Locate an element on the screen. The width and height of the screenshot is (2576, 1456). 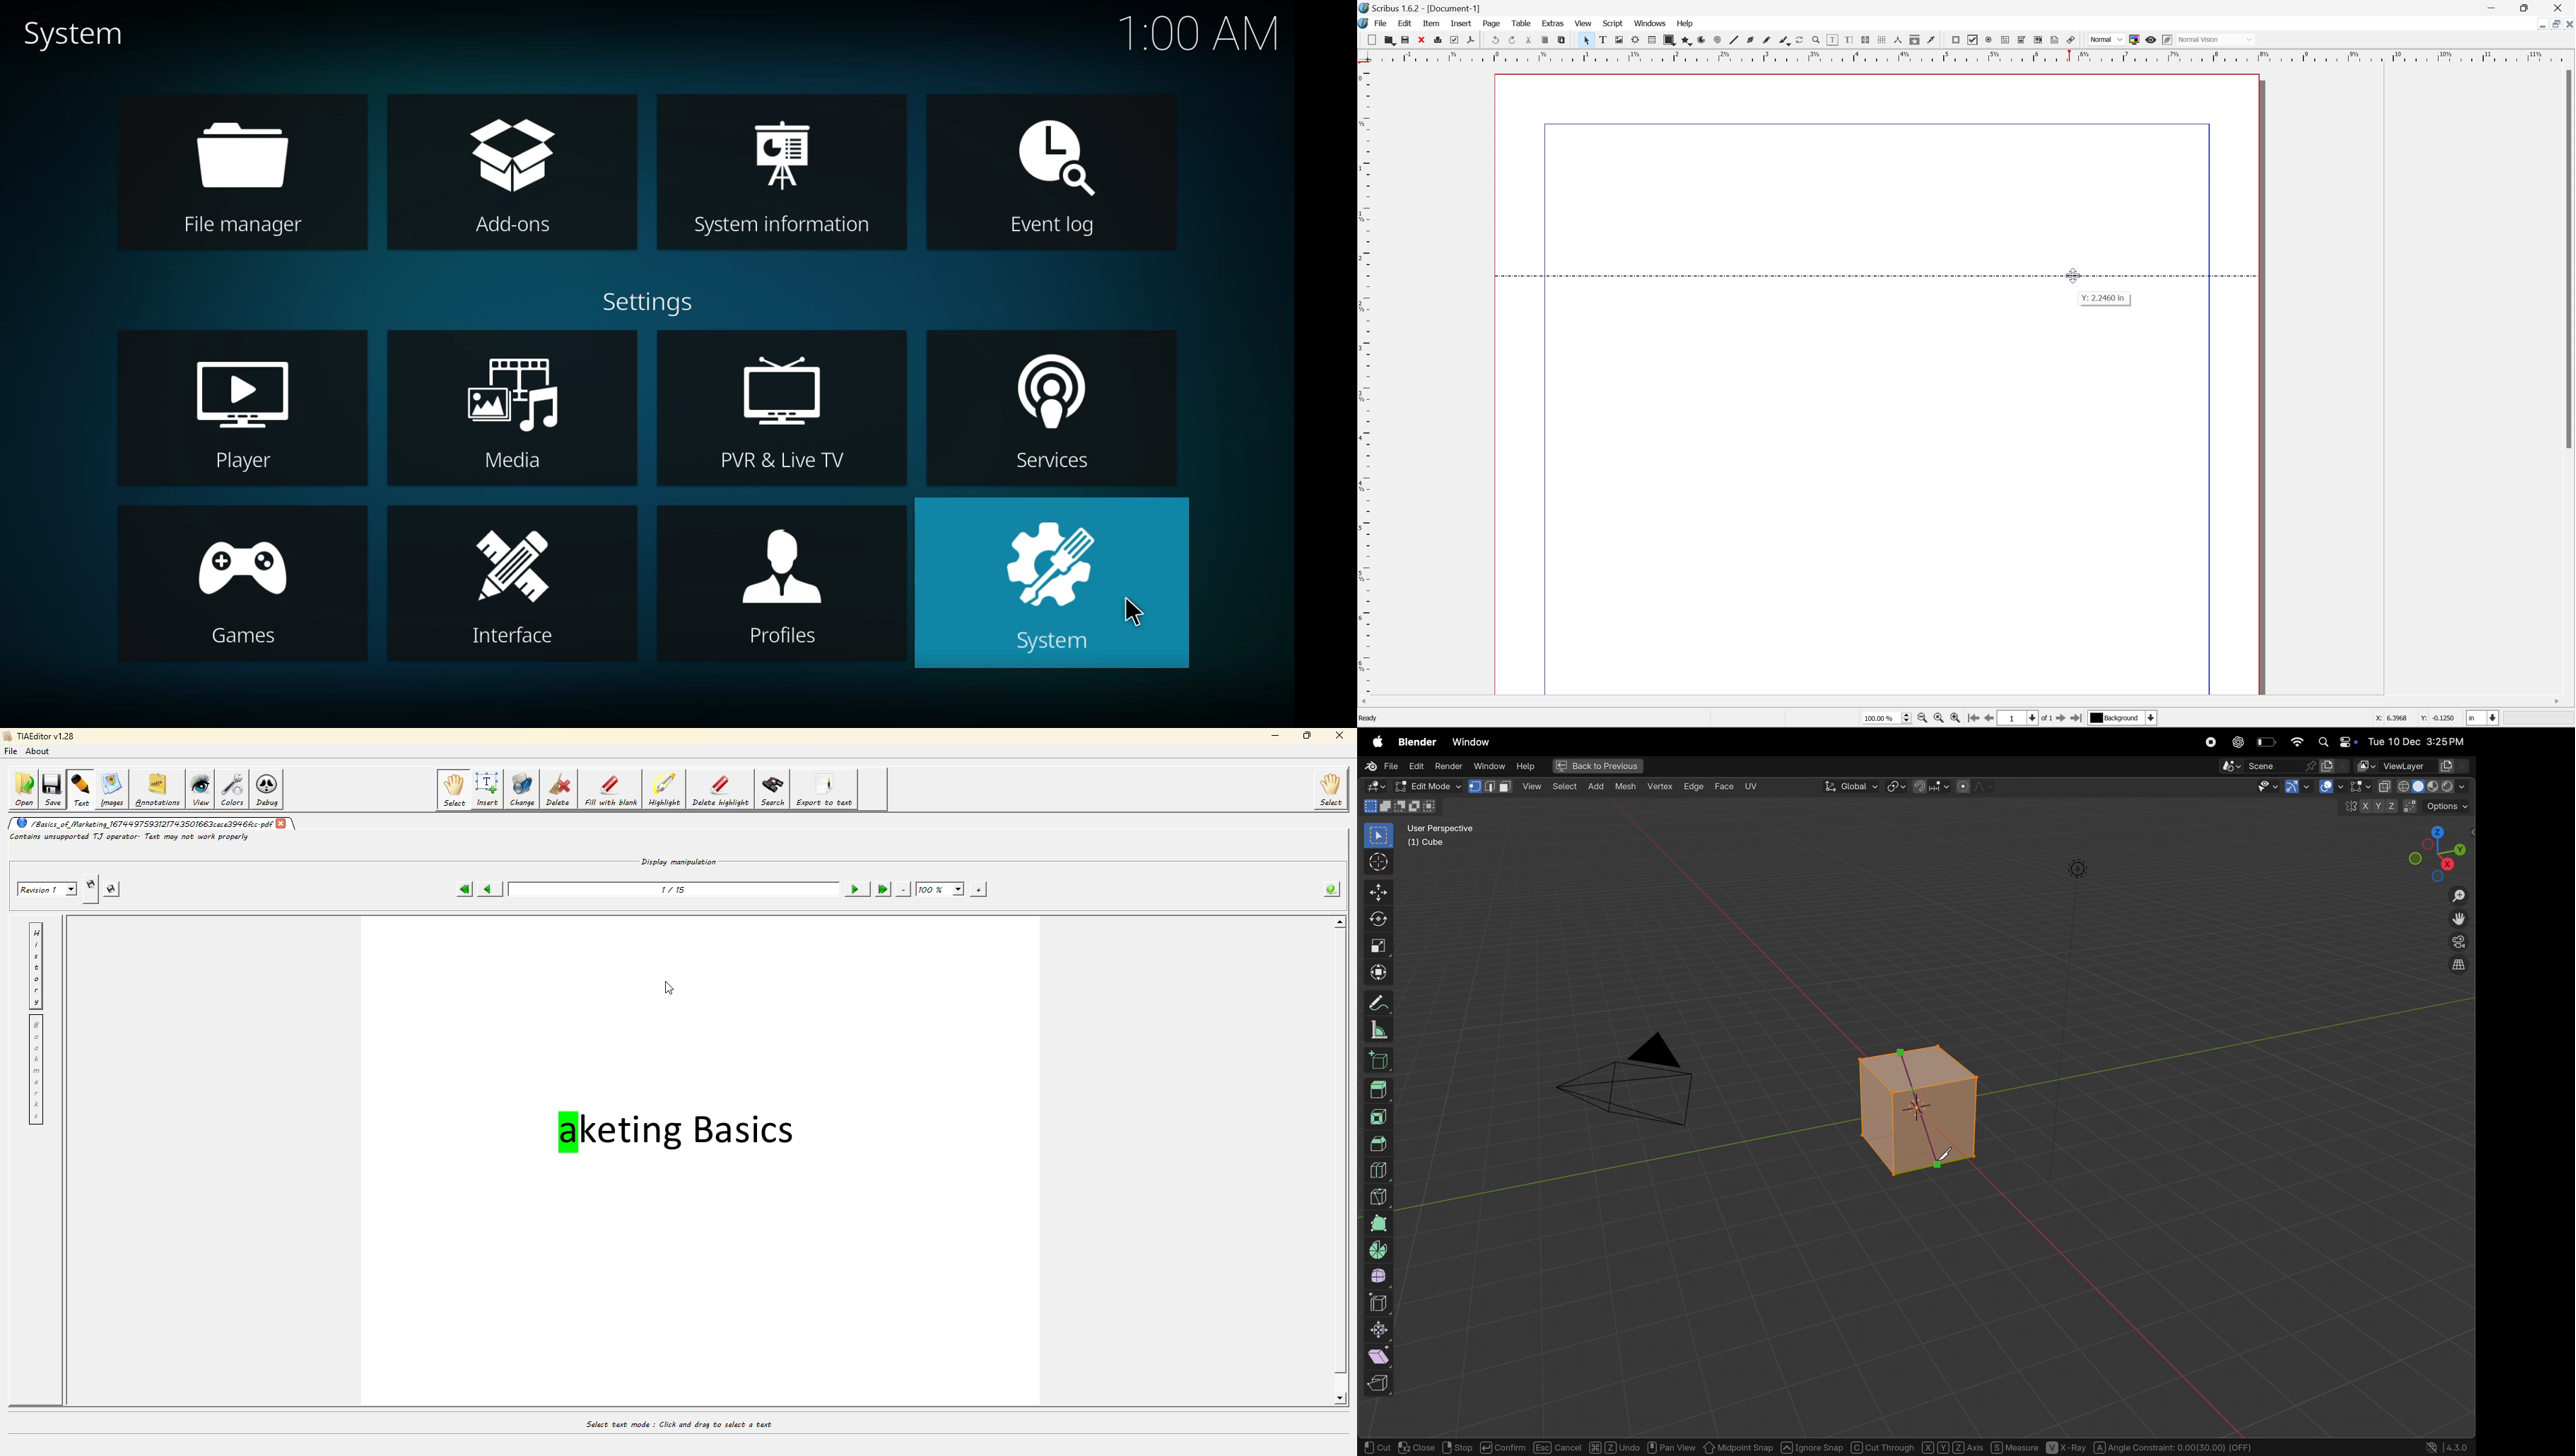
cursor is located at coordinates (1376, 863).